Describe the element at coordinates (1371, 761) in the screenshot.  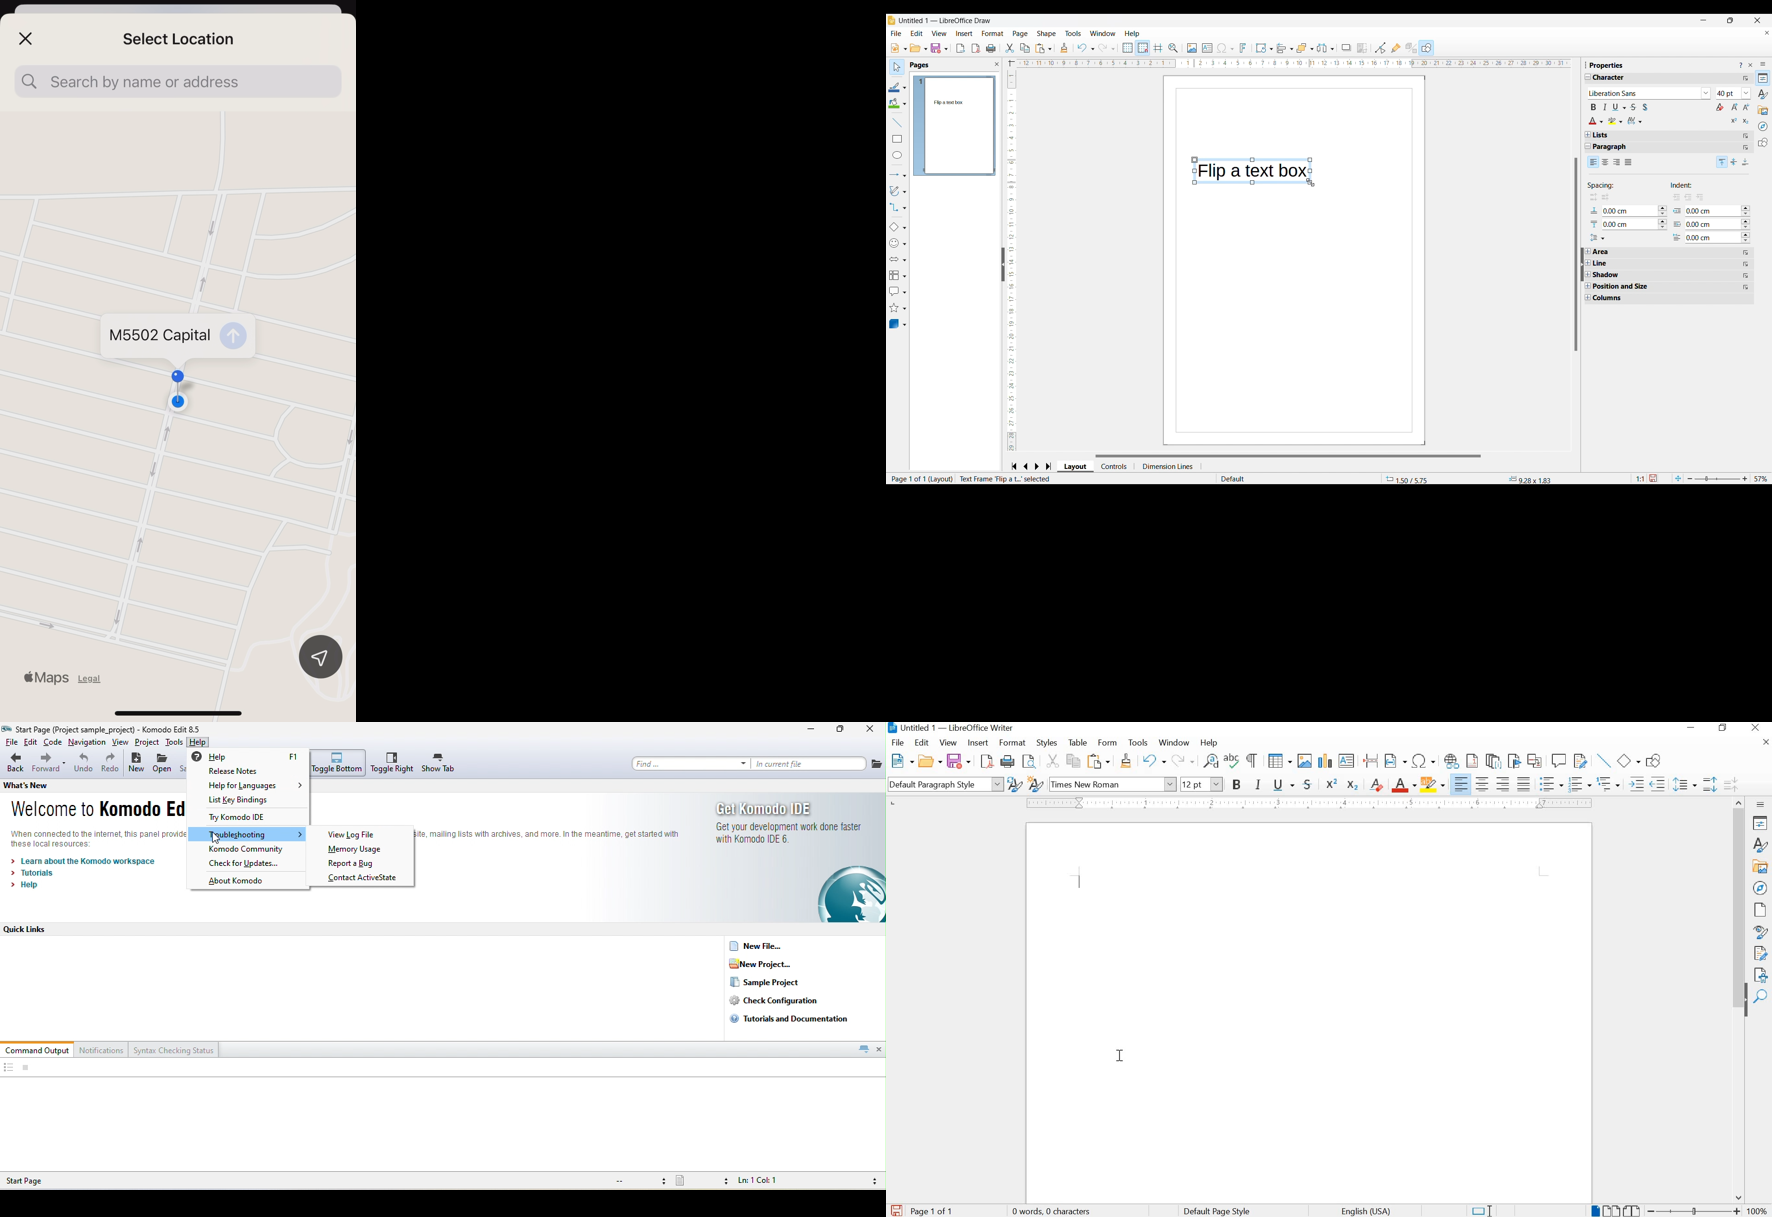
I see `INSERT PAGE BREAK` at that location.